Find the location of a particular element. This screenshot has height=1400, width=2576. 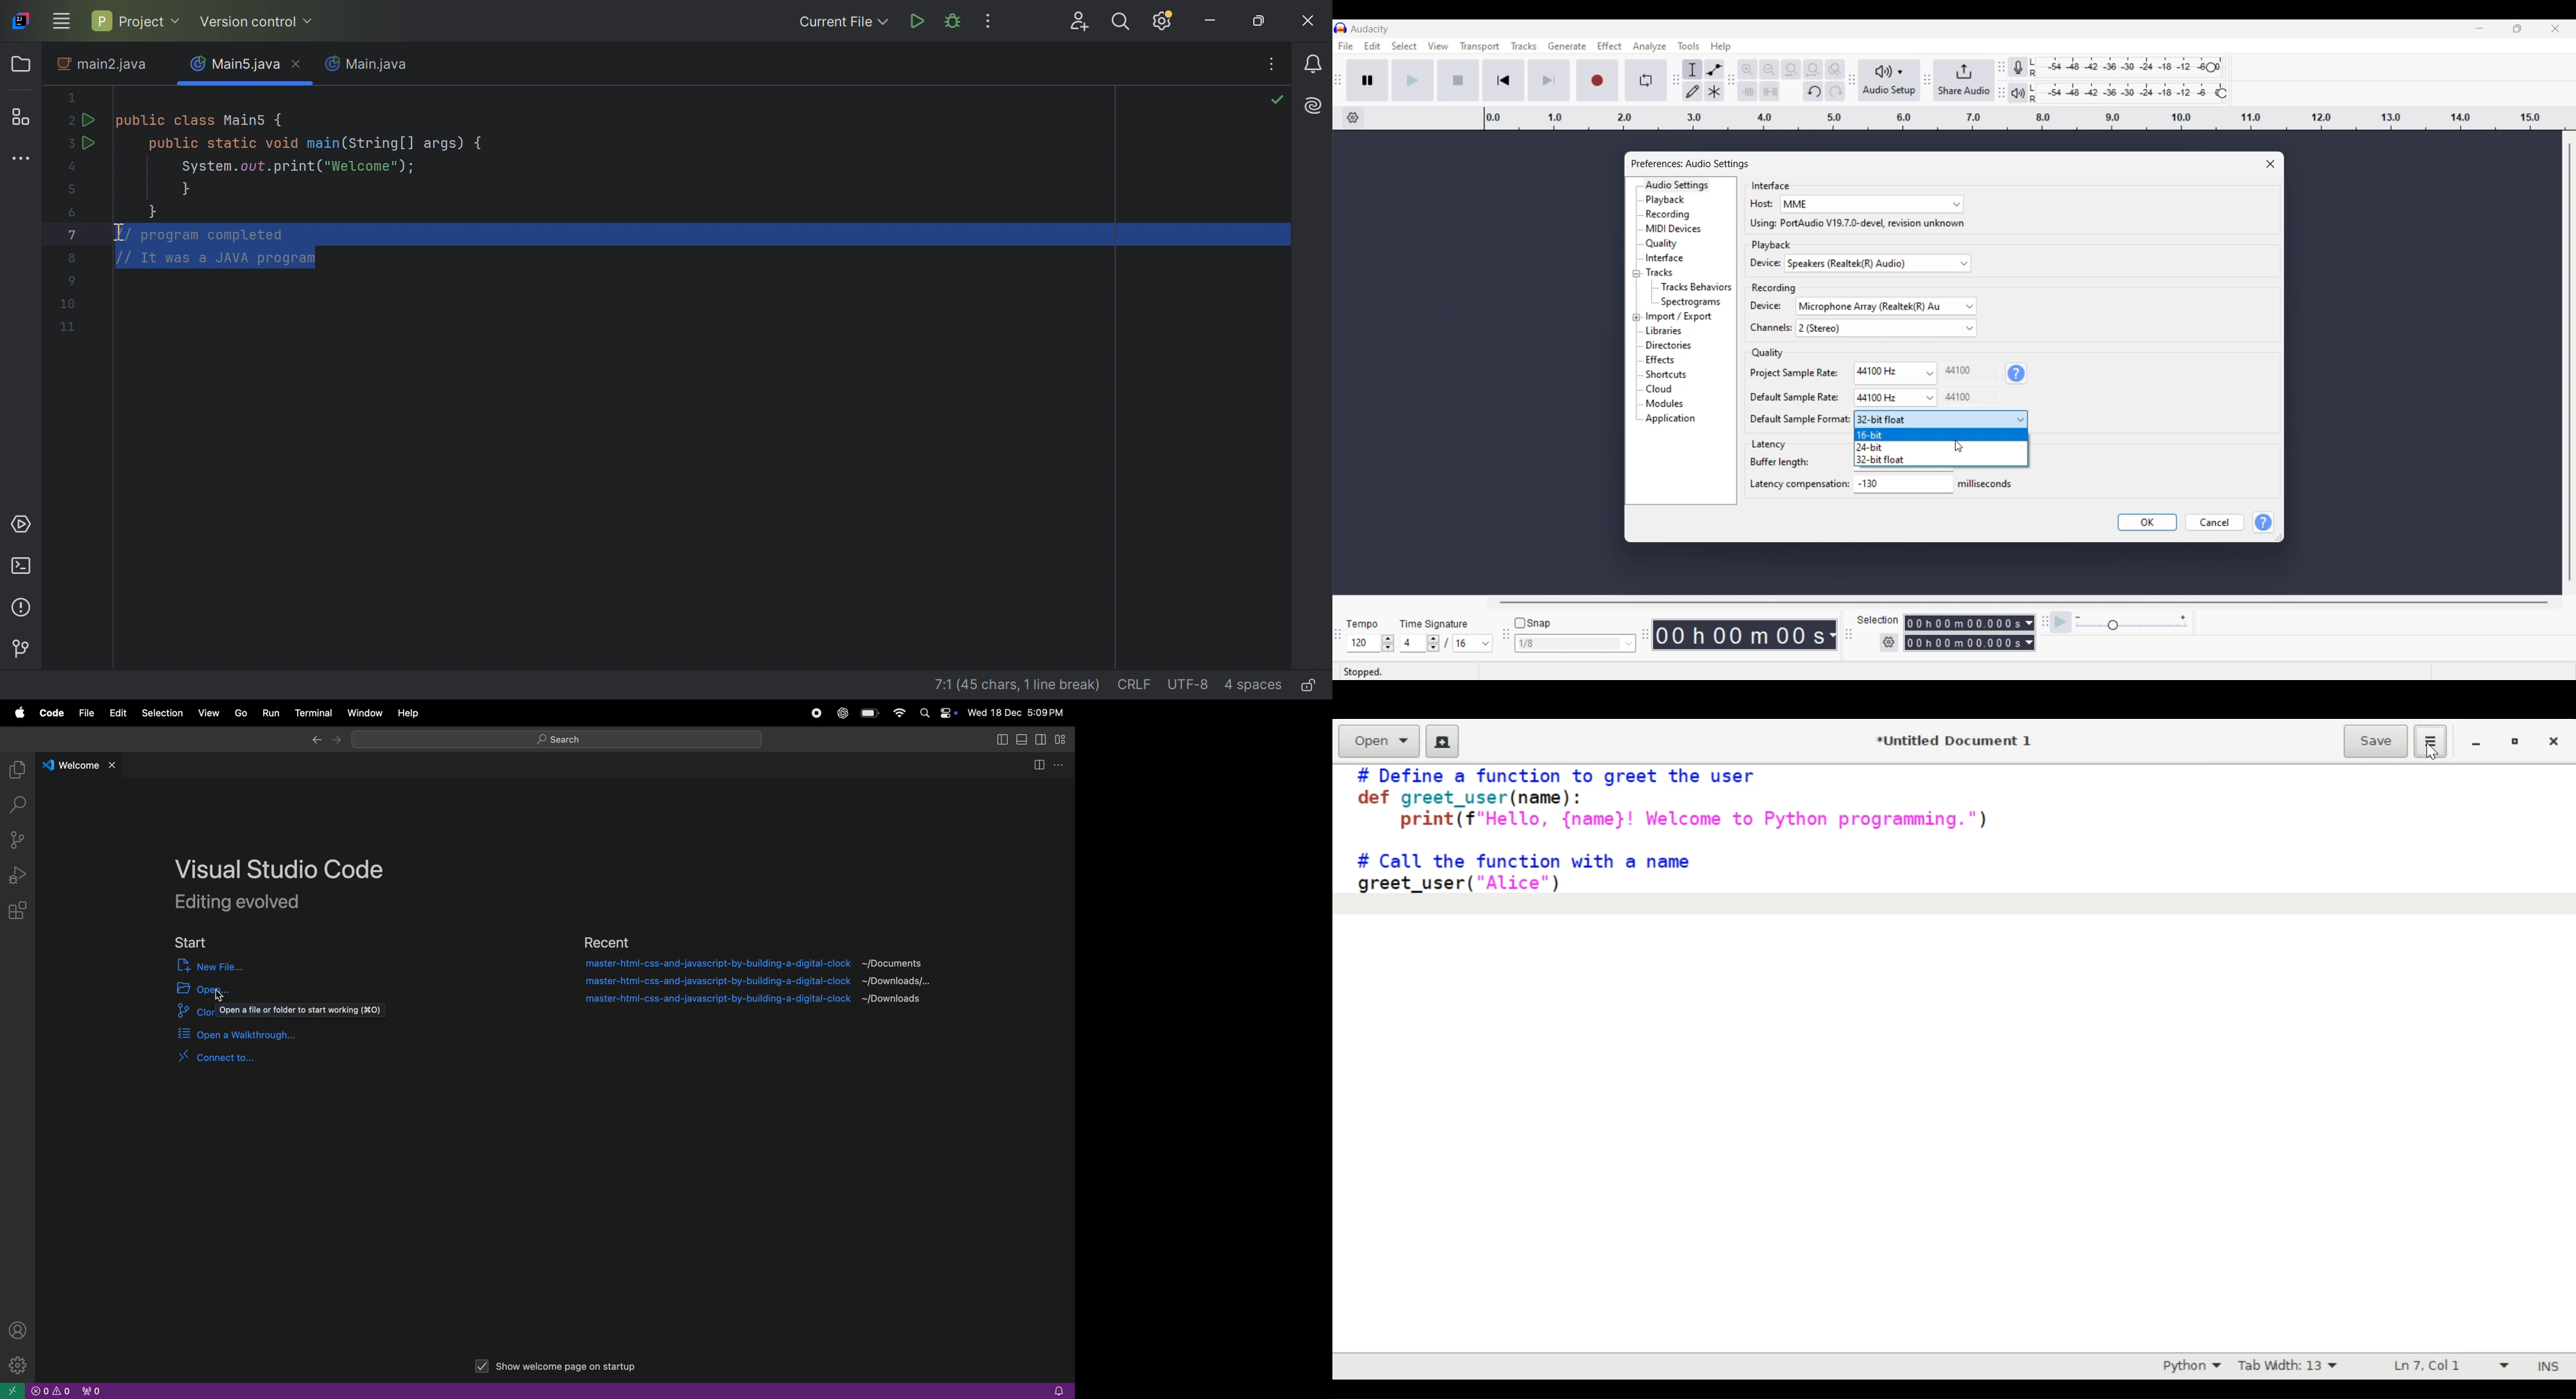

search bar is located at coordinates (555, 742).